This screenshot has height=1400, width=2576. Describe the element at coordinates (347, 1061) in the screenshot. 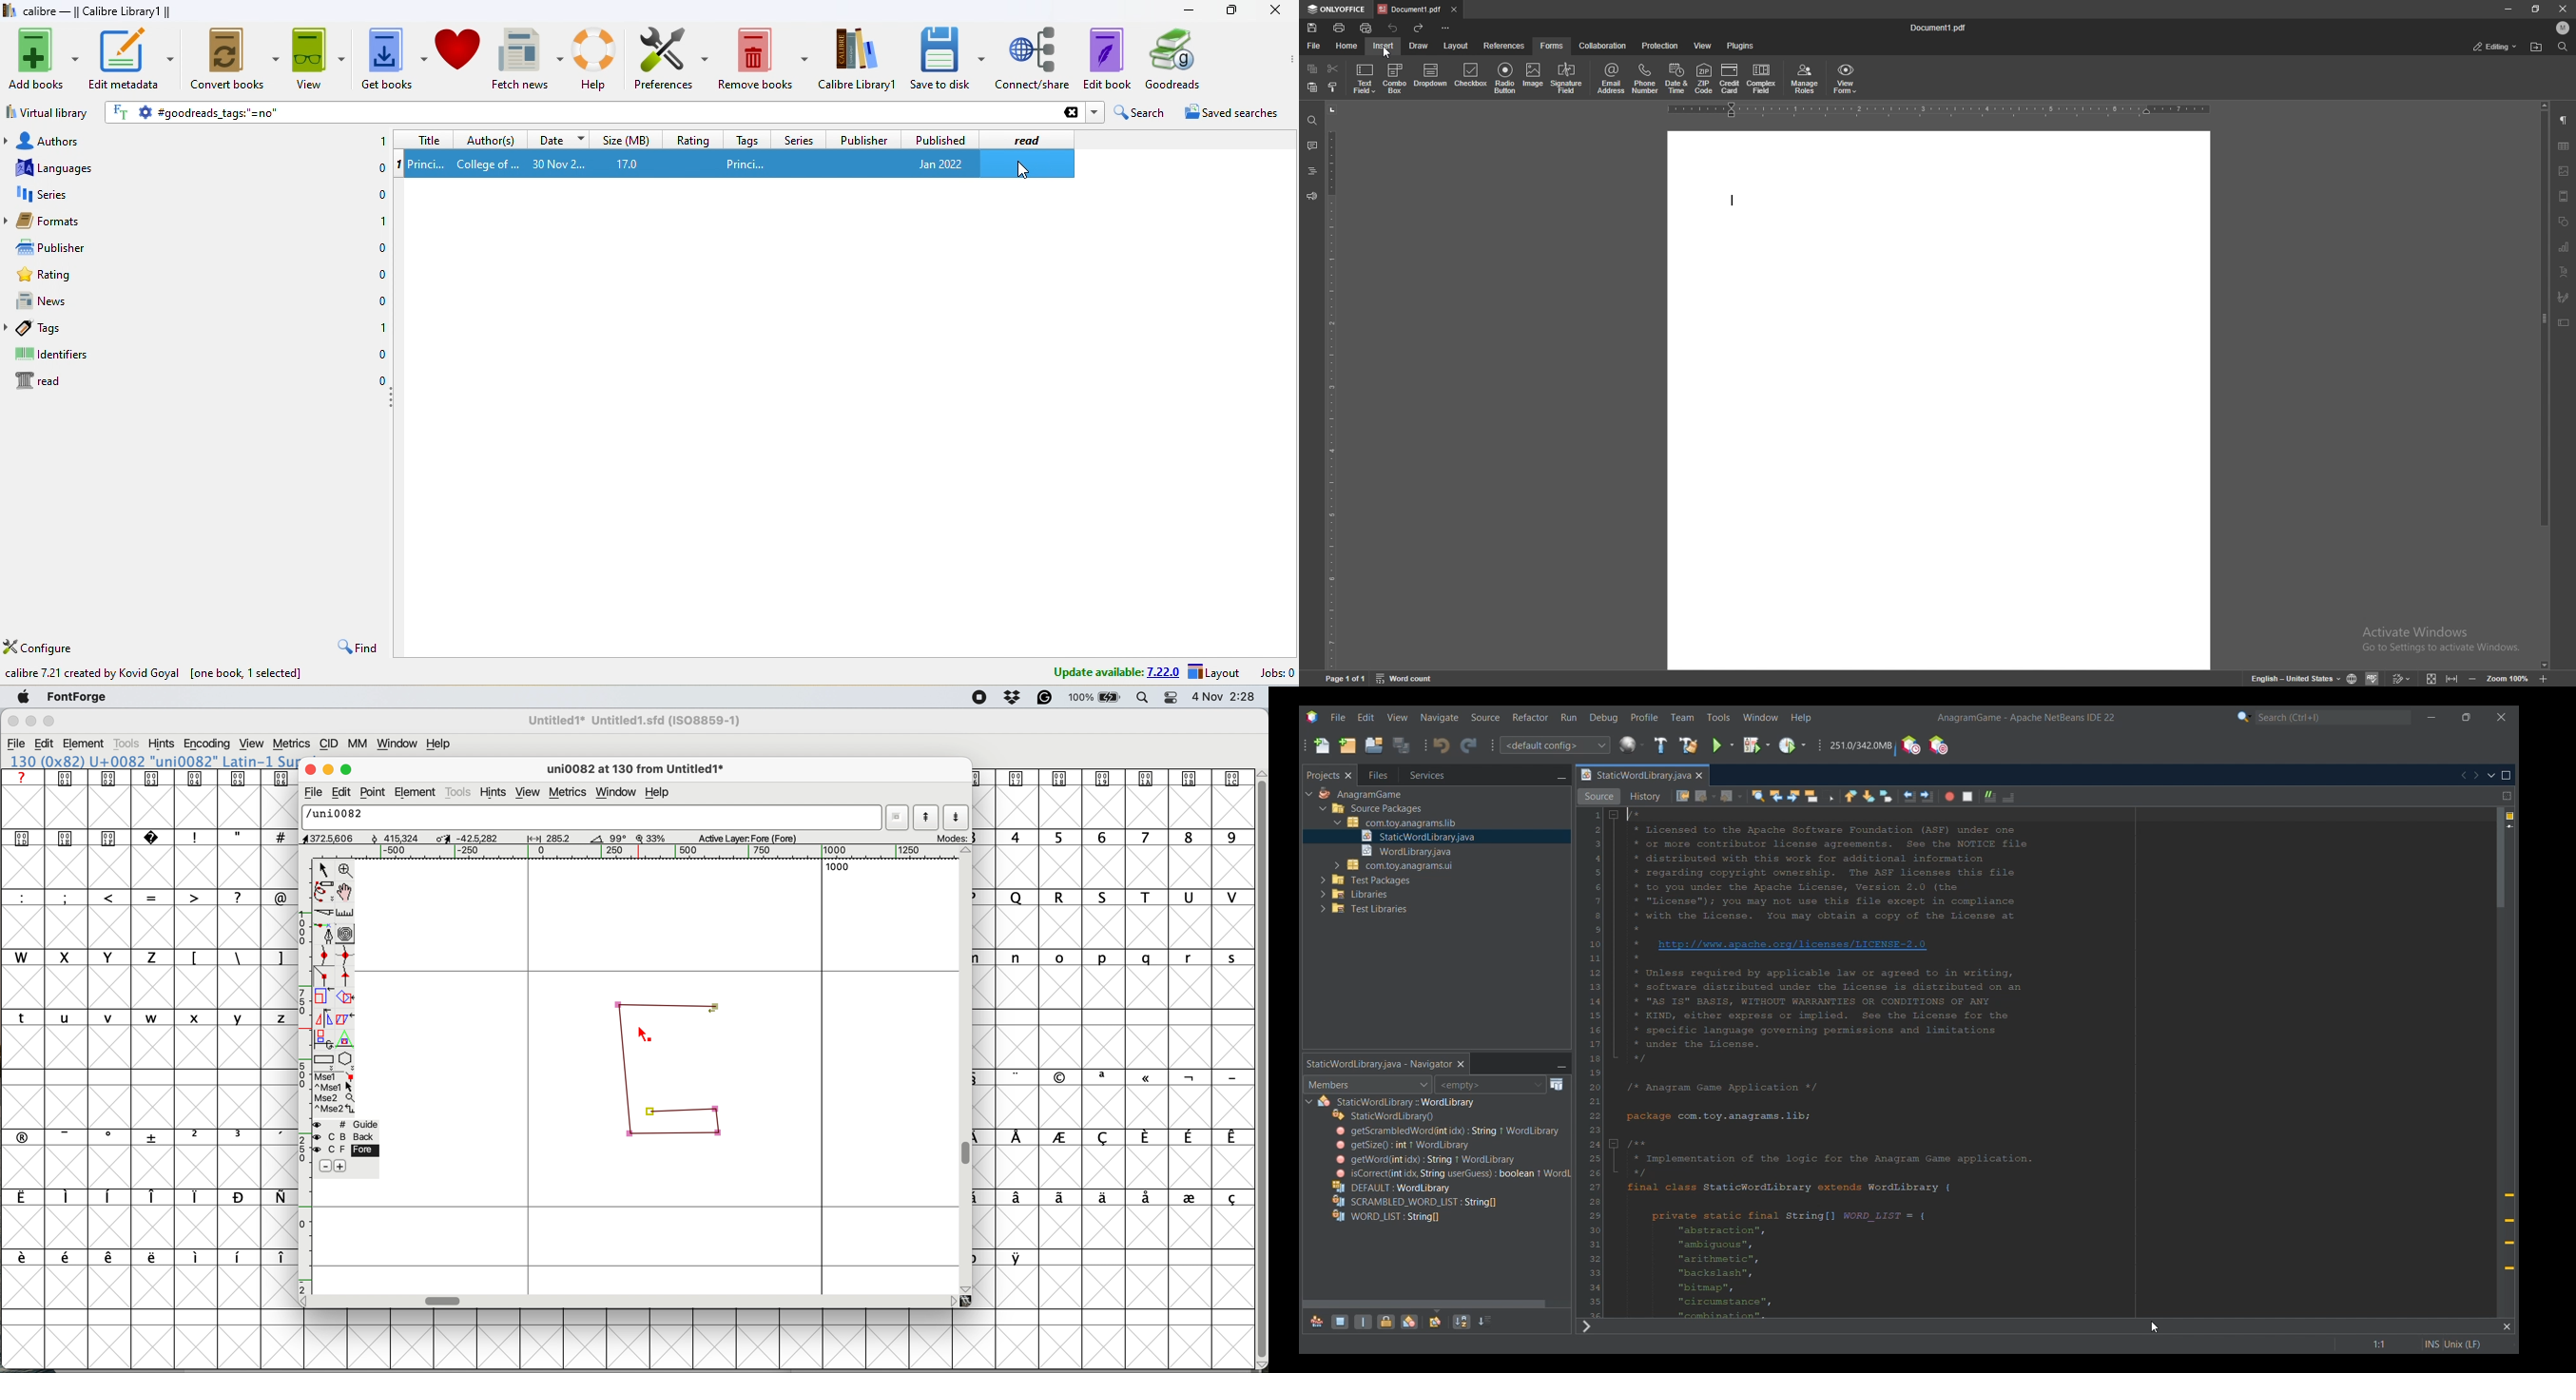

I see `stars and polygons` at that location.